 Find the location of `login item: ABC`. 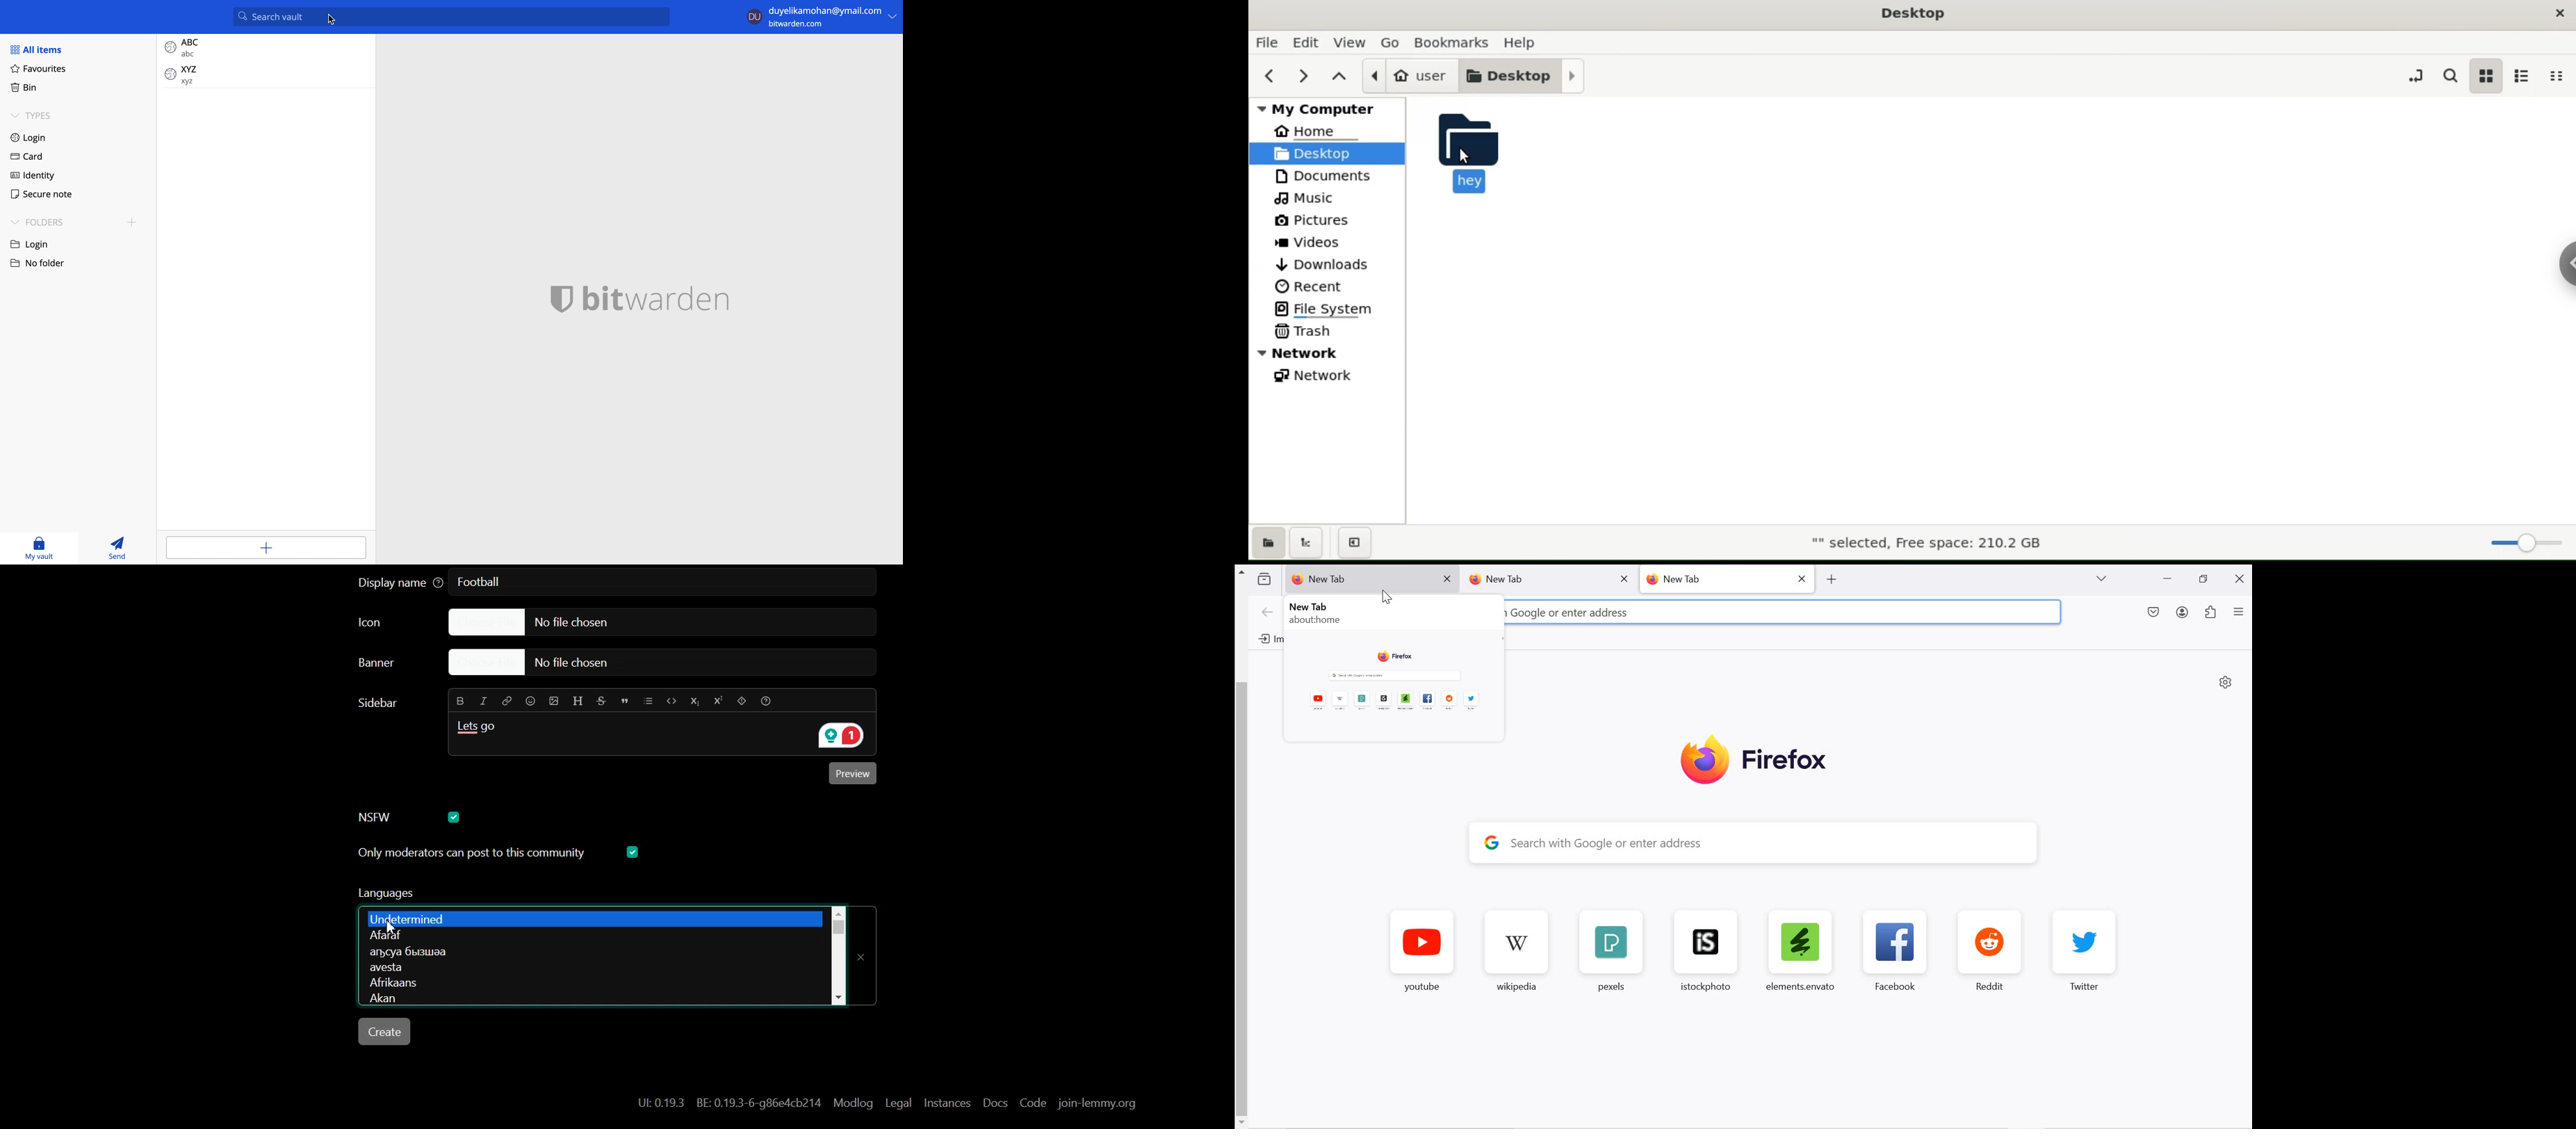

login item: ABC is located at coordinates (268, 47).